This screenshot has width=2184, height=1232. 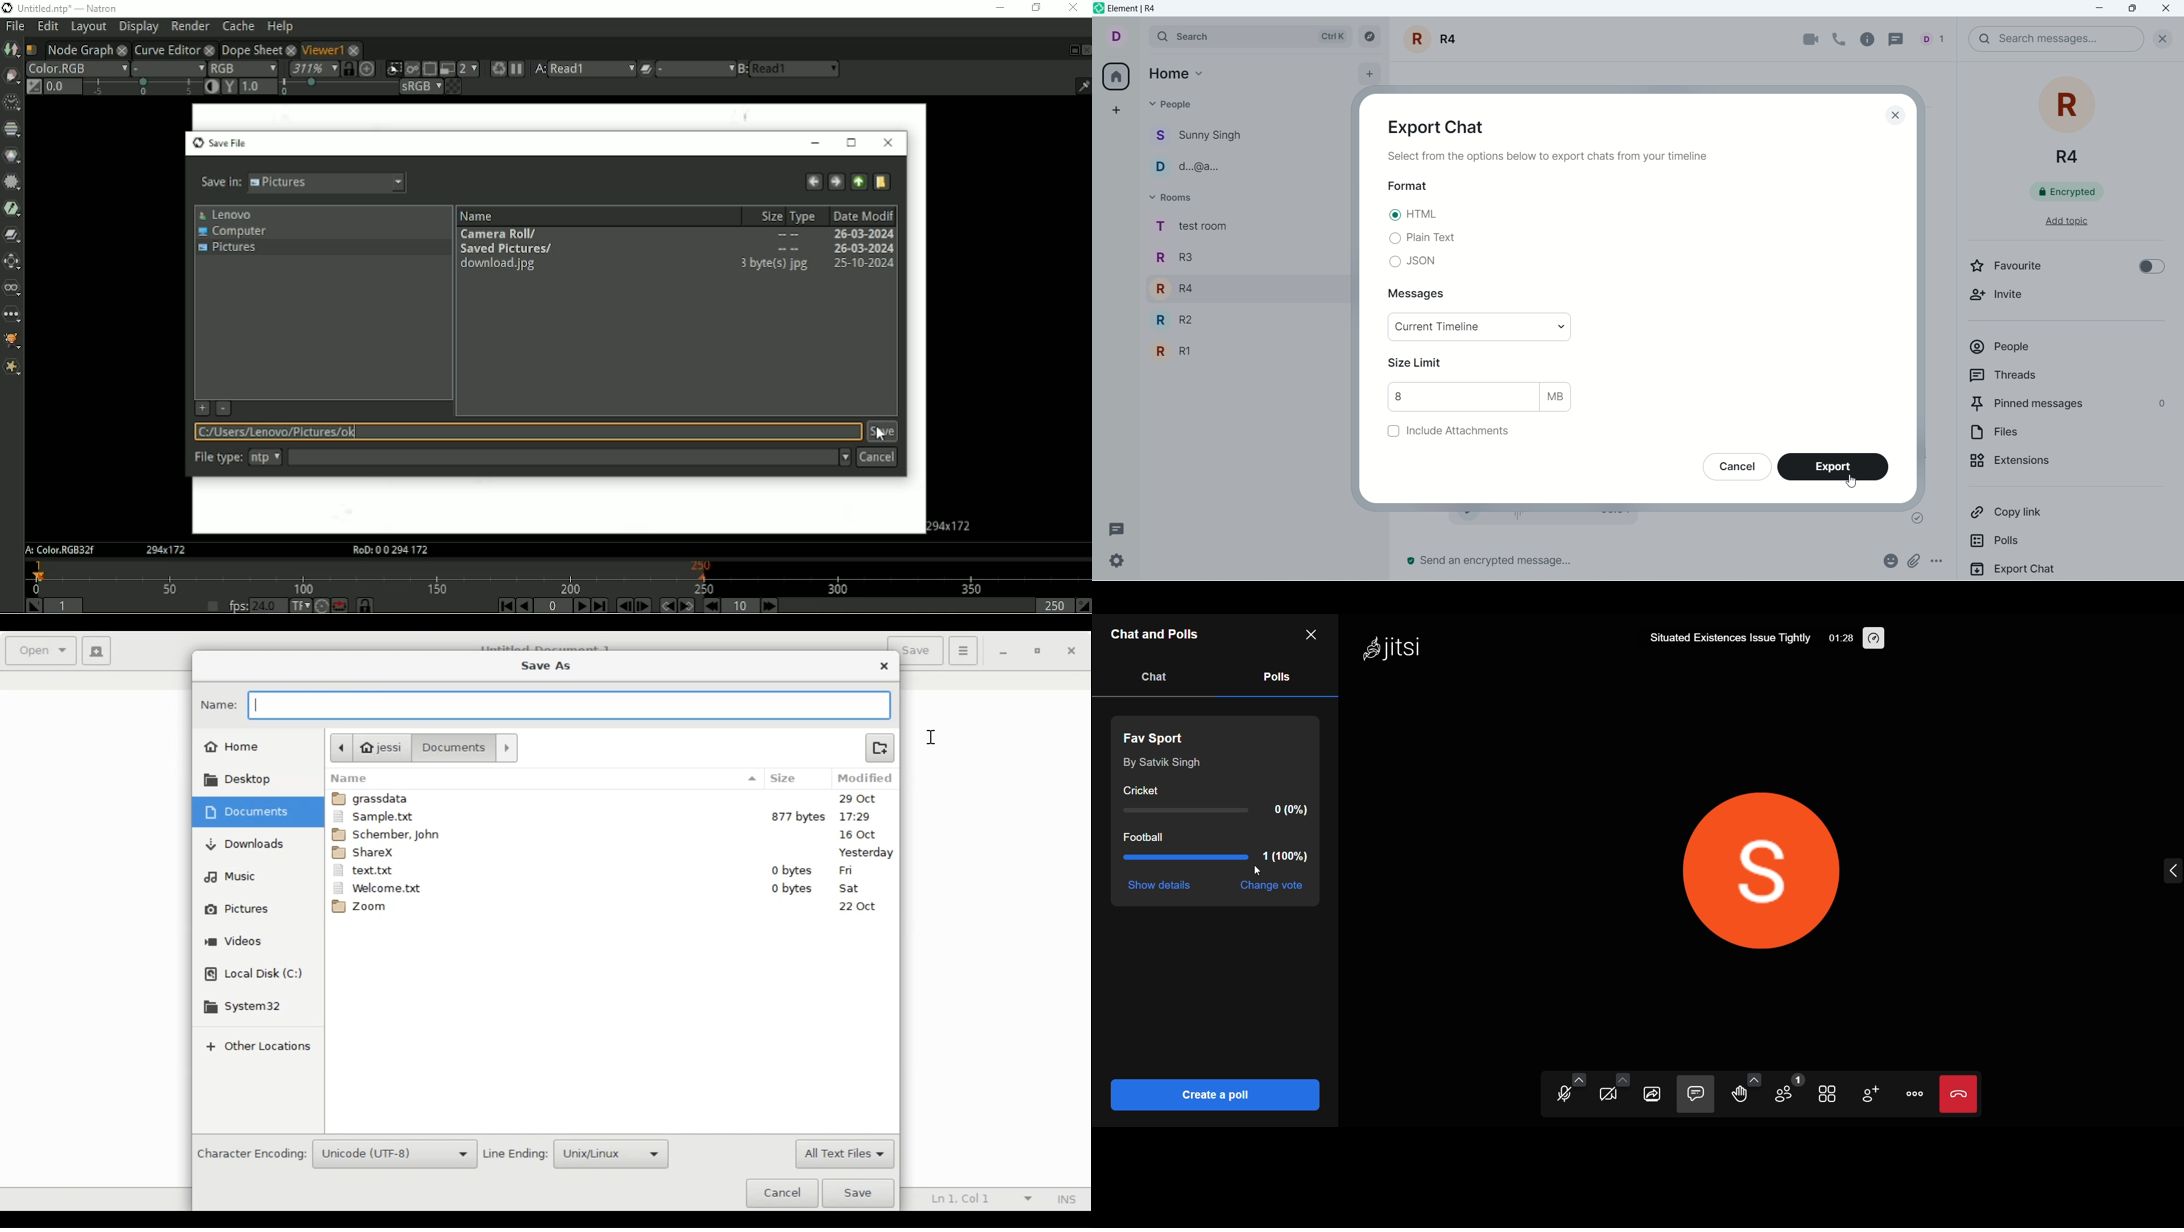 What do you see at coordinates (2070, 119) in the screenshot?
I see `room` at bounding box center [2070, 119].